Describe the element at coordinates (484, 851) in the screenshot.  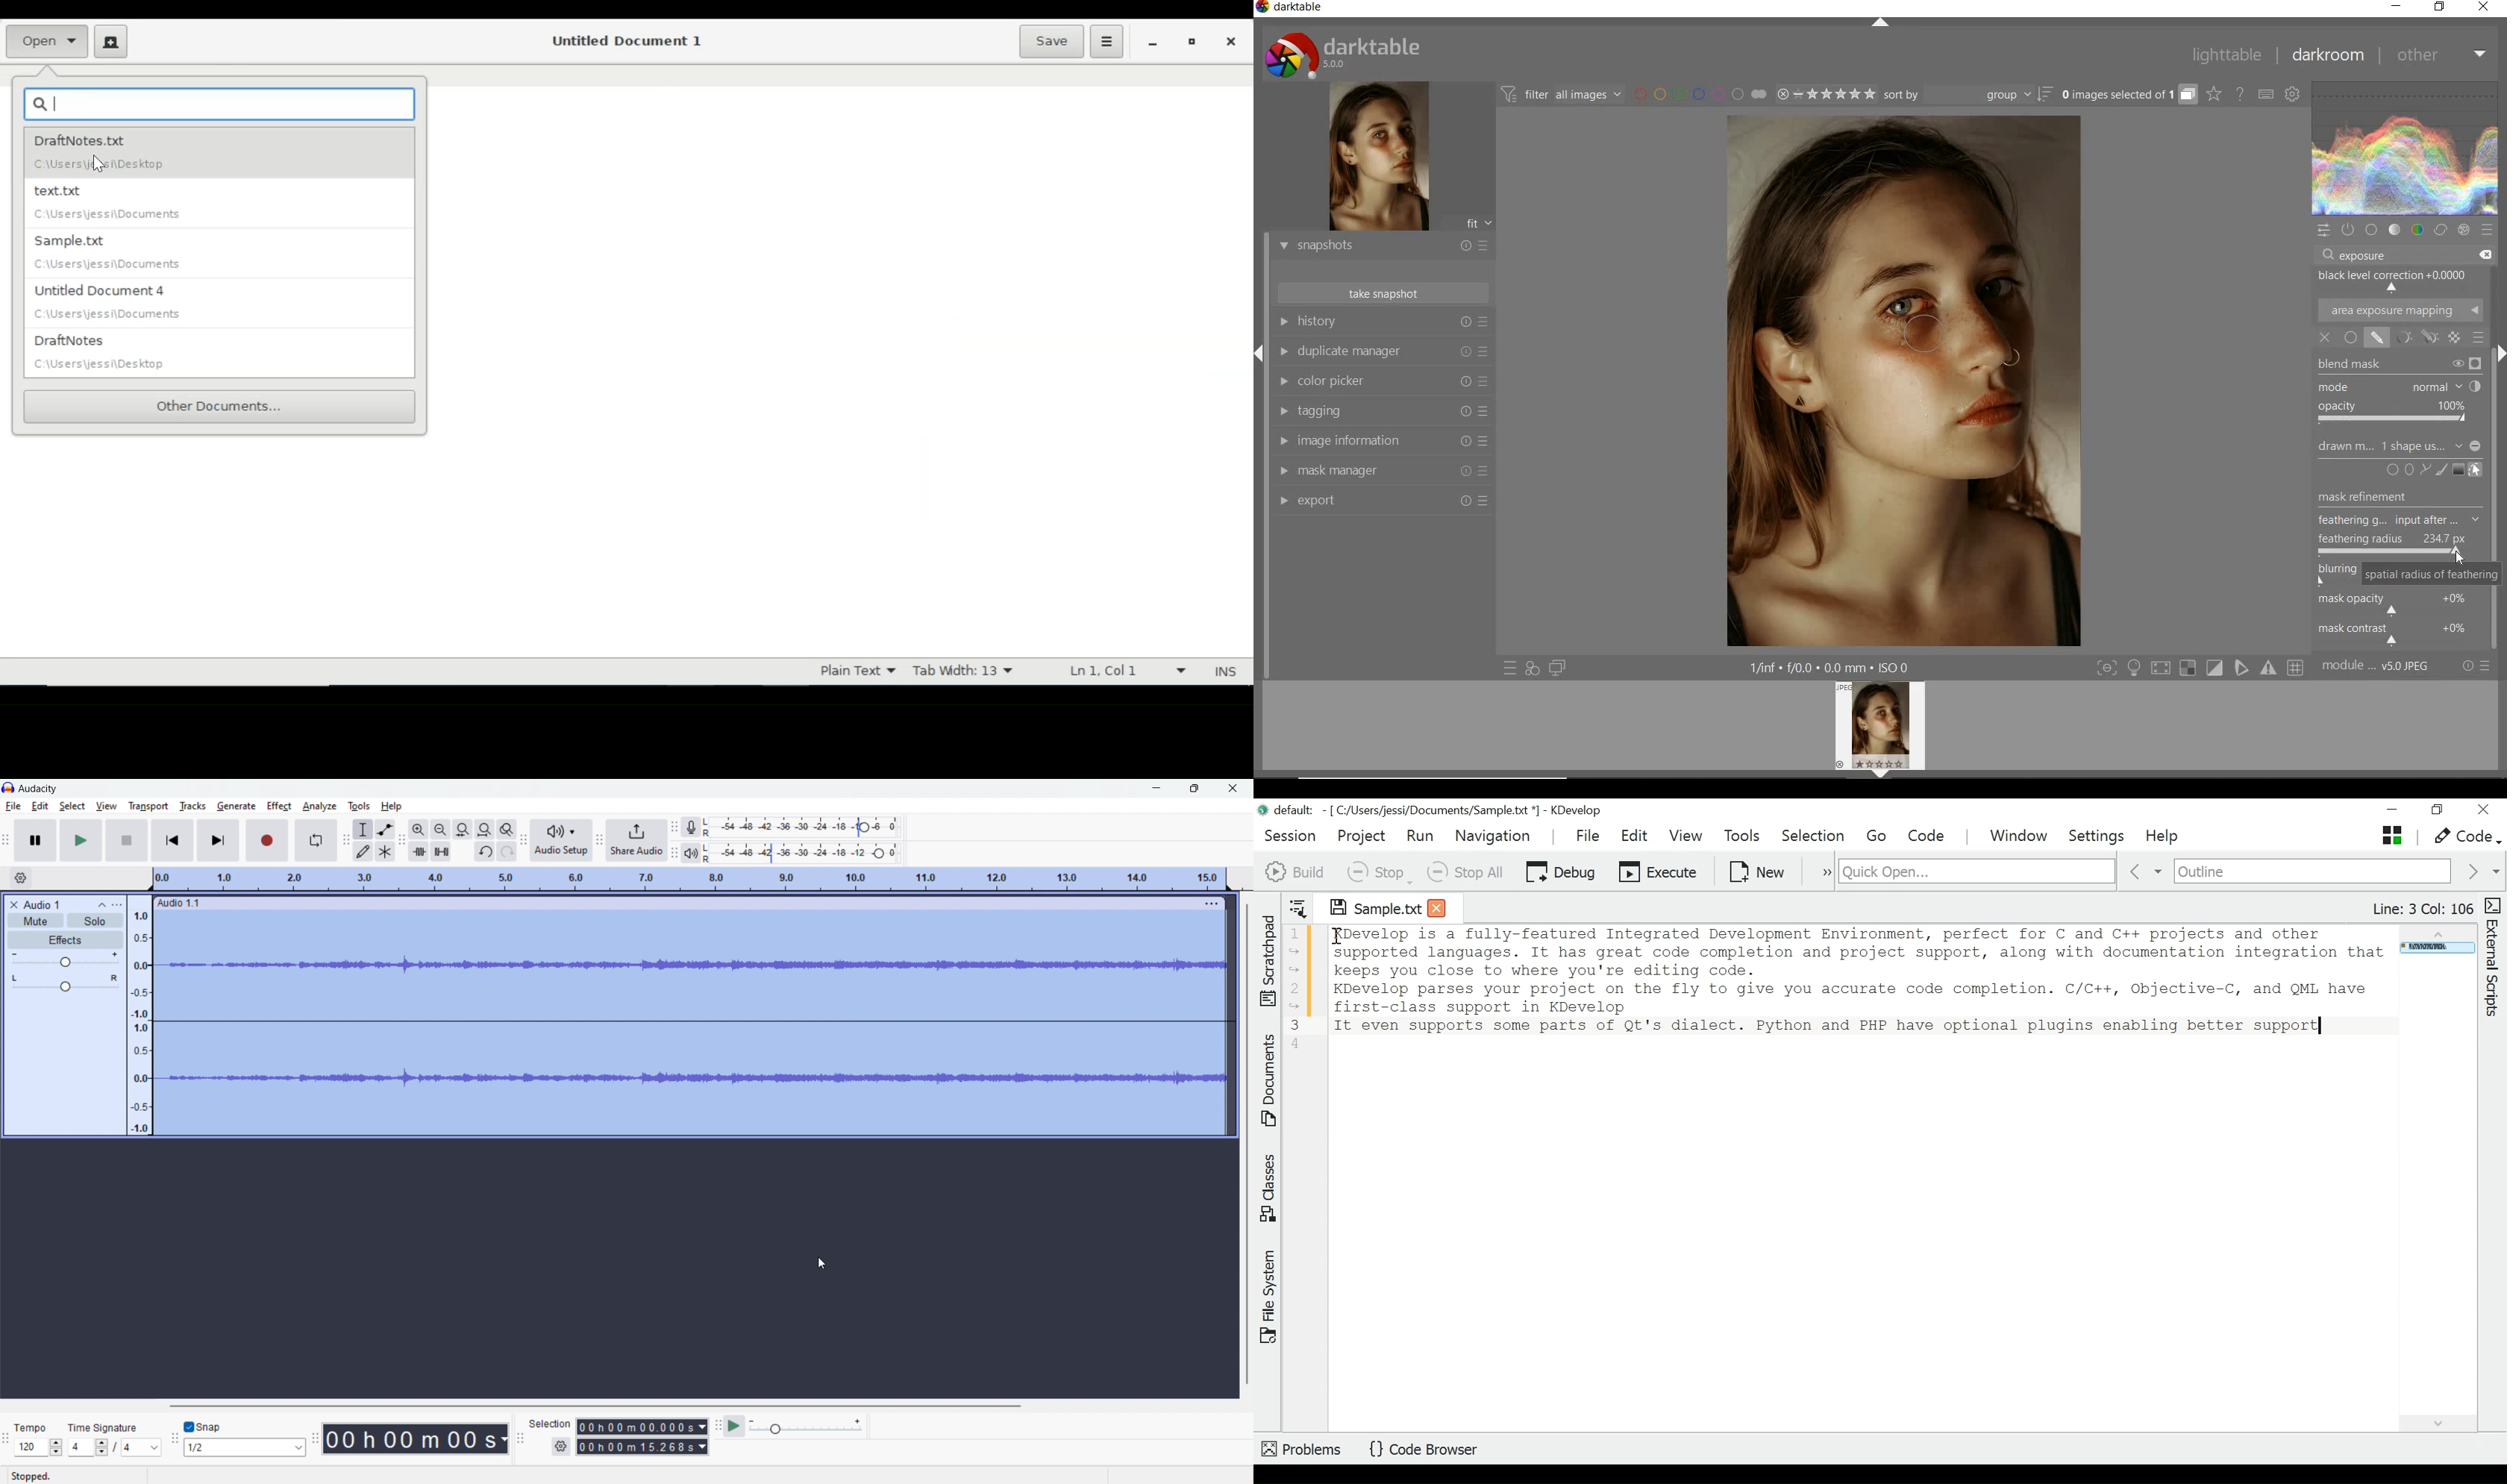
I see `undo` at that location.